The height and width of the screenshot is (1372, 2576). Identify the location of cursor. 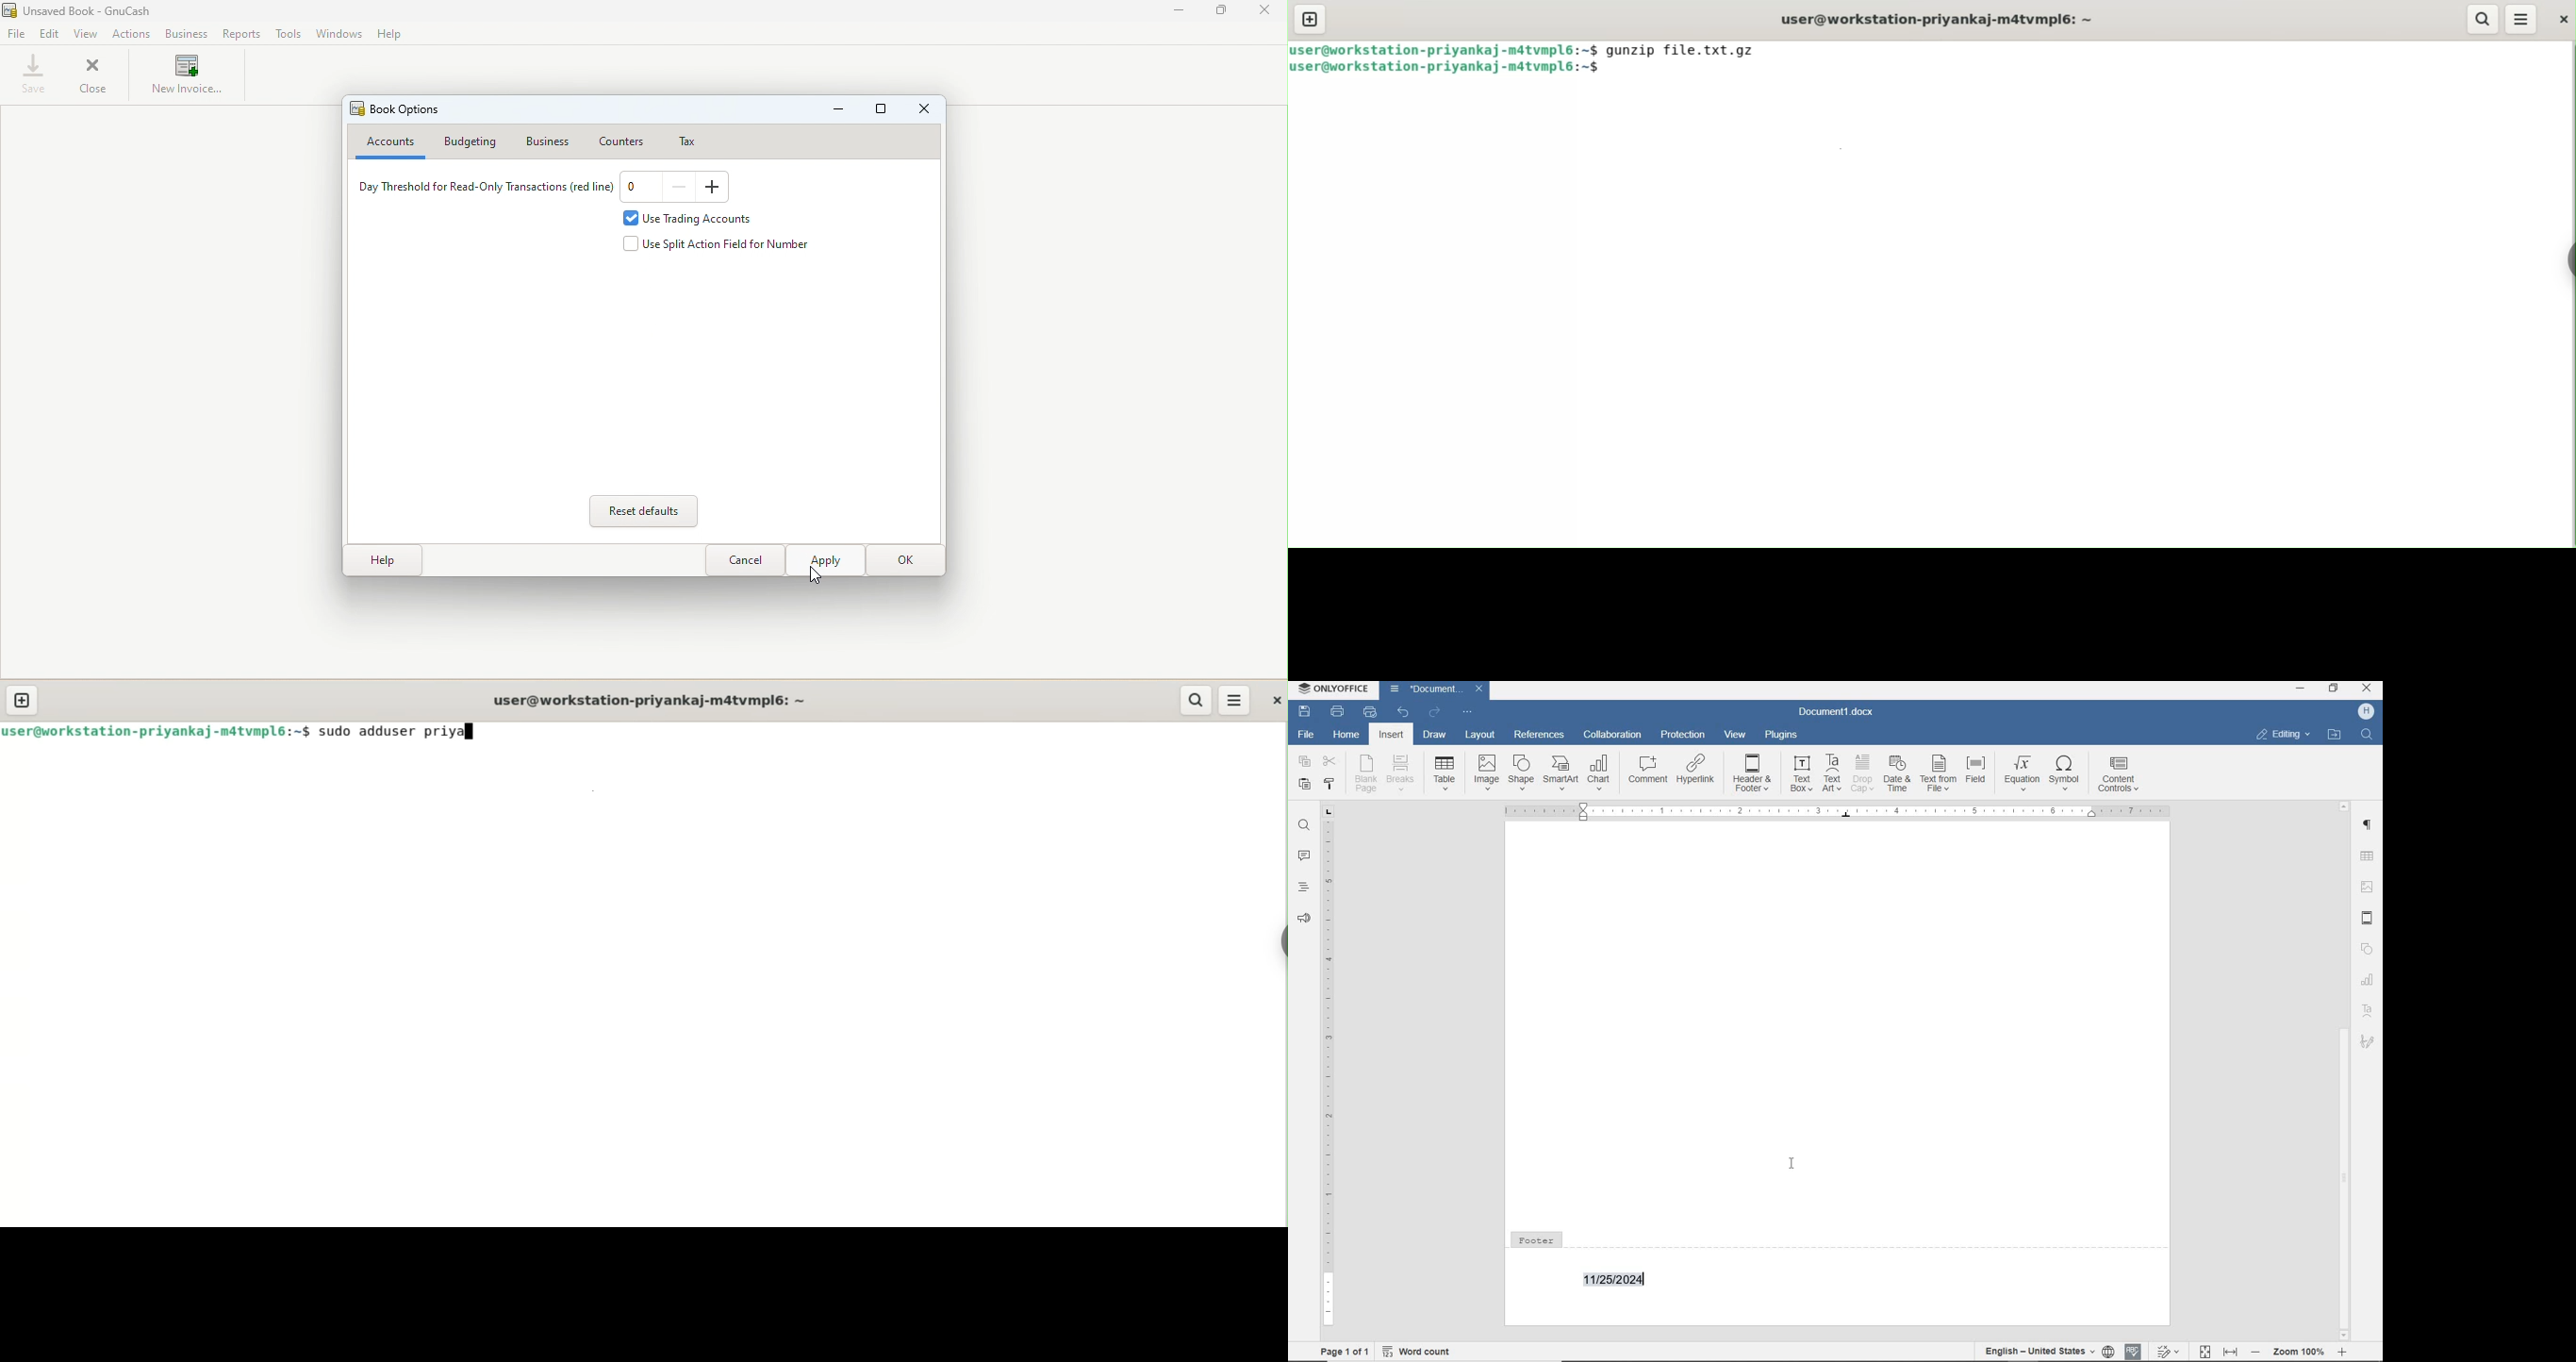
(814, 573).